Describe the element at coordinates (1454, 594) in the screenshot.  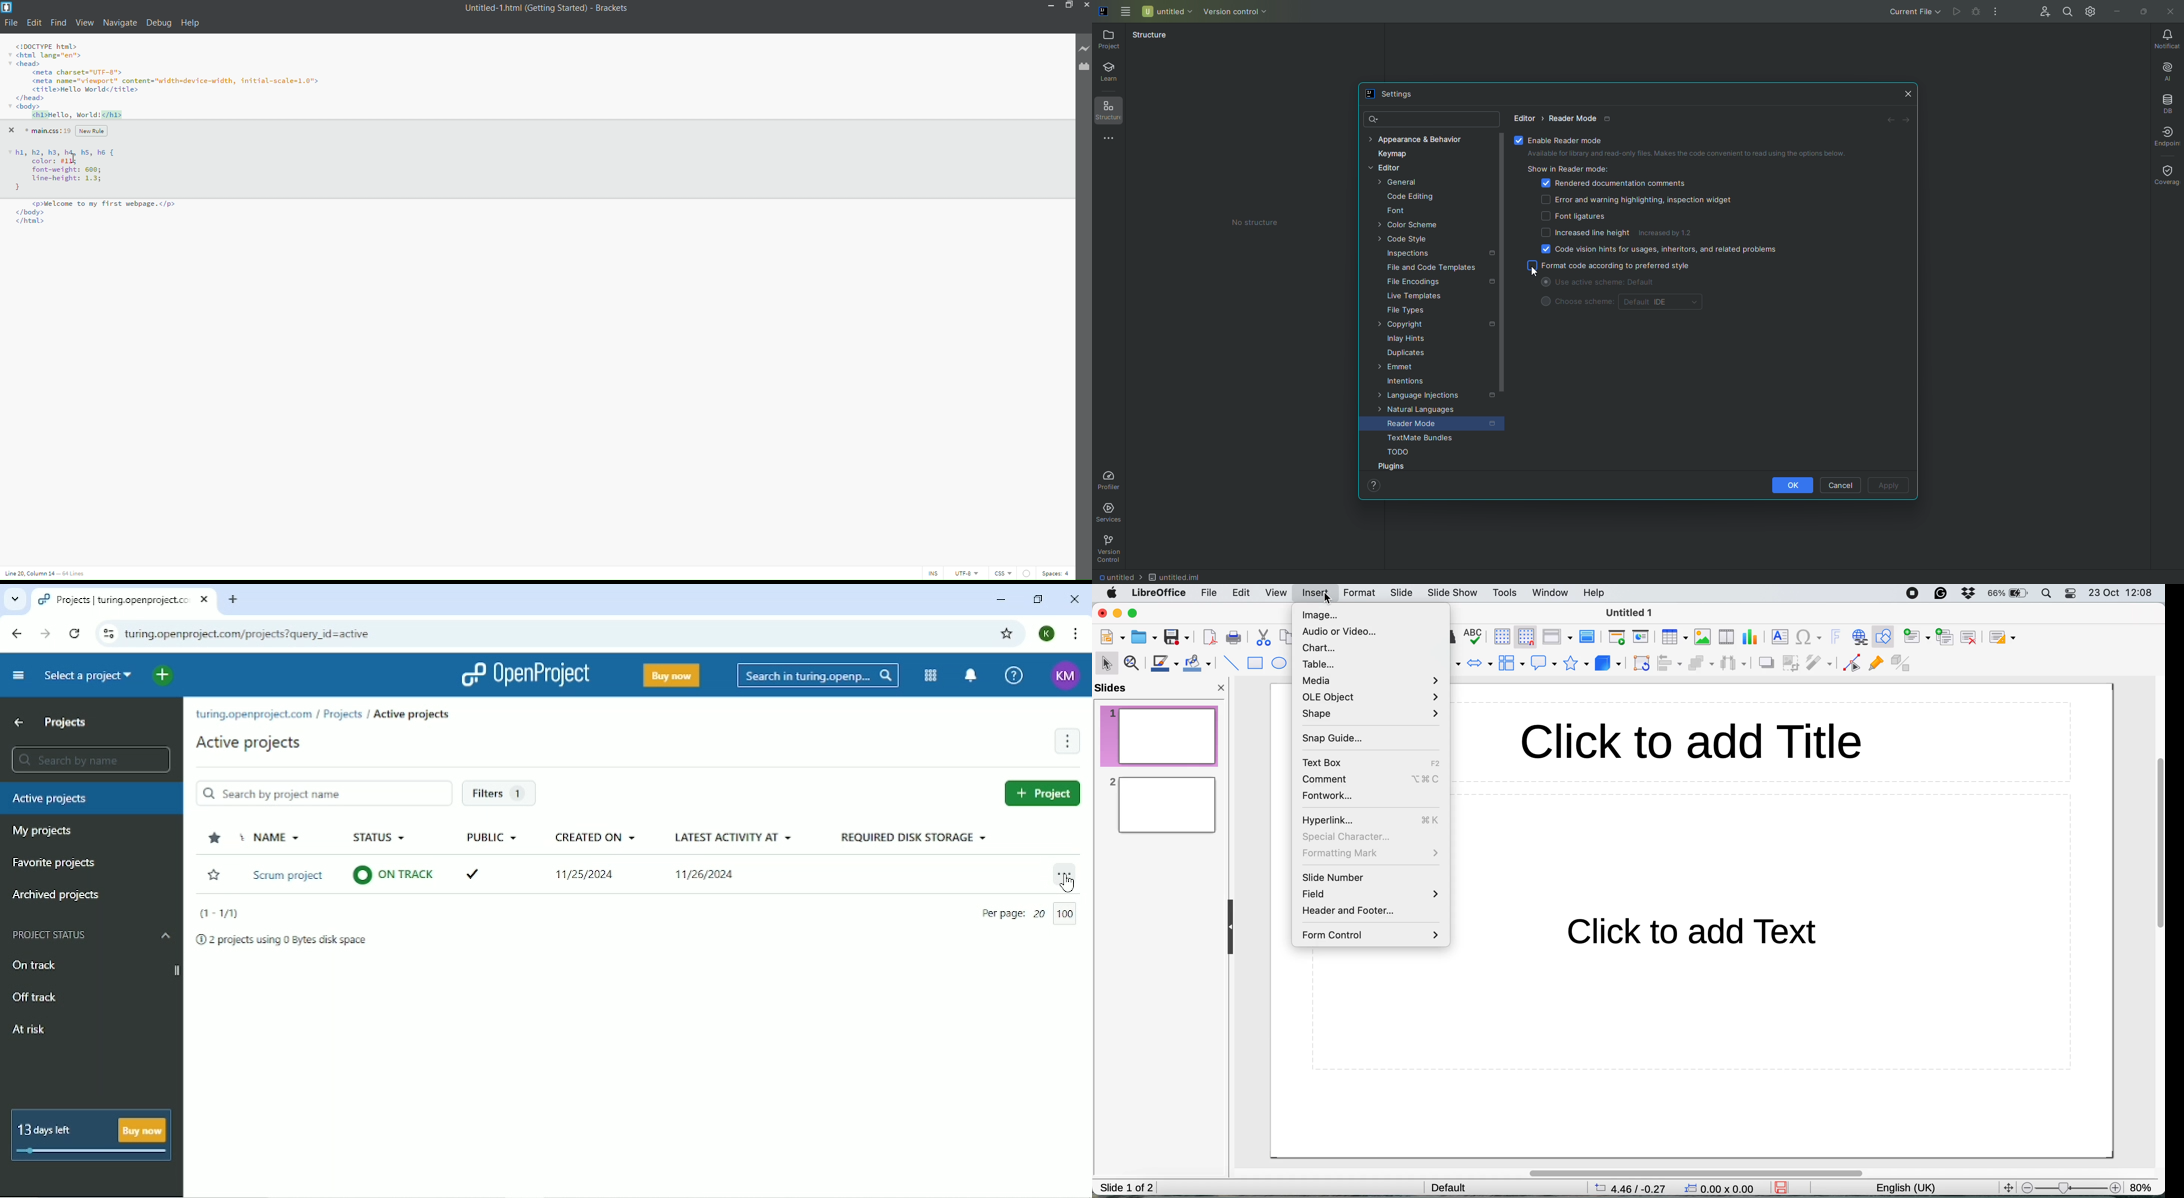
I see `slide show` at that location.